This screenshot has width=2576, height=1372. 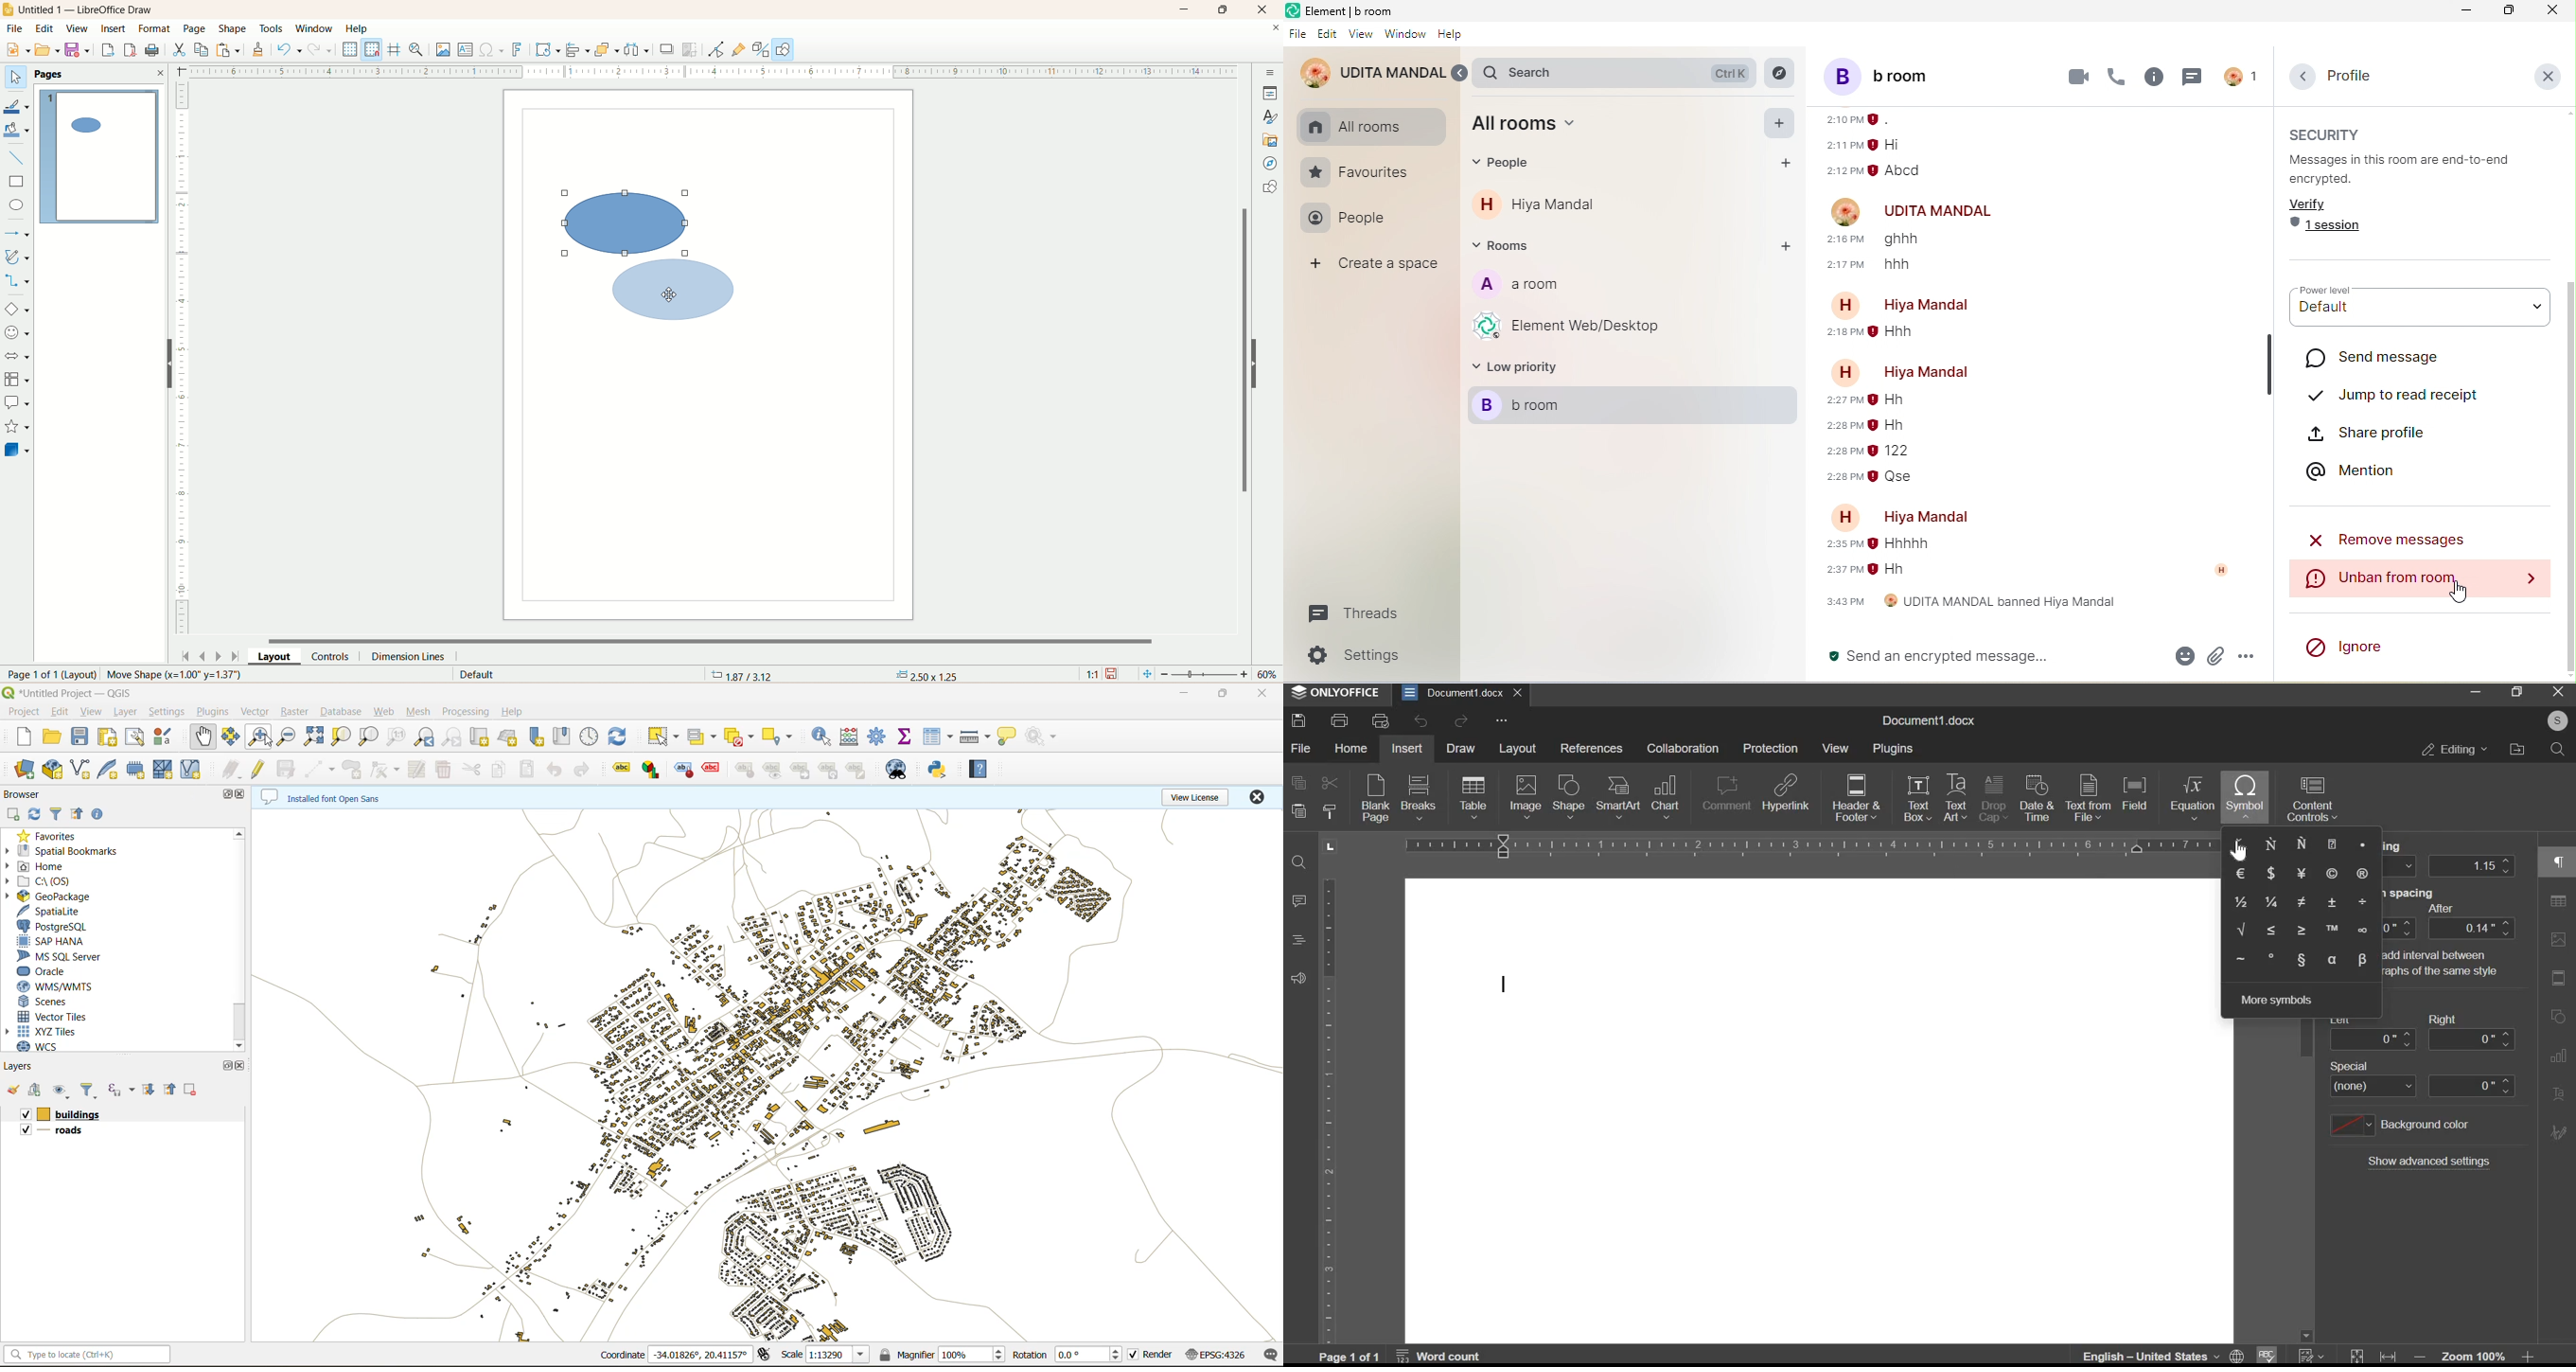 What do you see at coordinates (2329, 229) in the screenshot?
I see `1 session` at bounding box center [2329, 229].